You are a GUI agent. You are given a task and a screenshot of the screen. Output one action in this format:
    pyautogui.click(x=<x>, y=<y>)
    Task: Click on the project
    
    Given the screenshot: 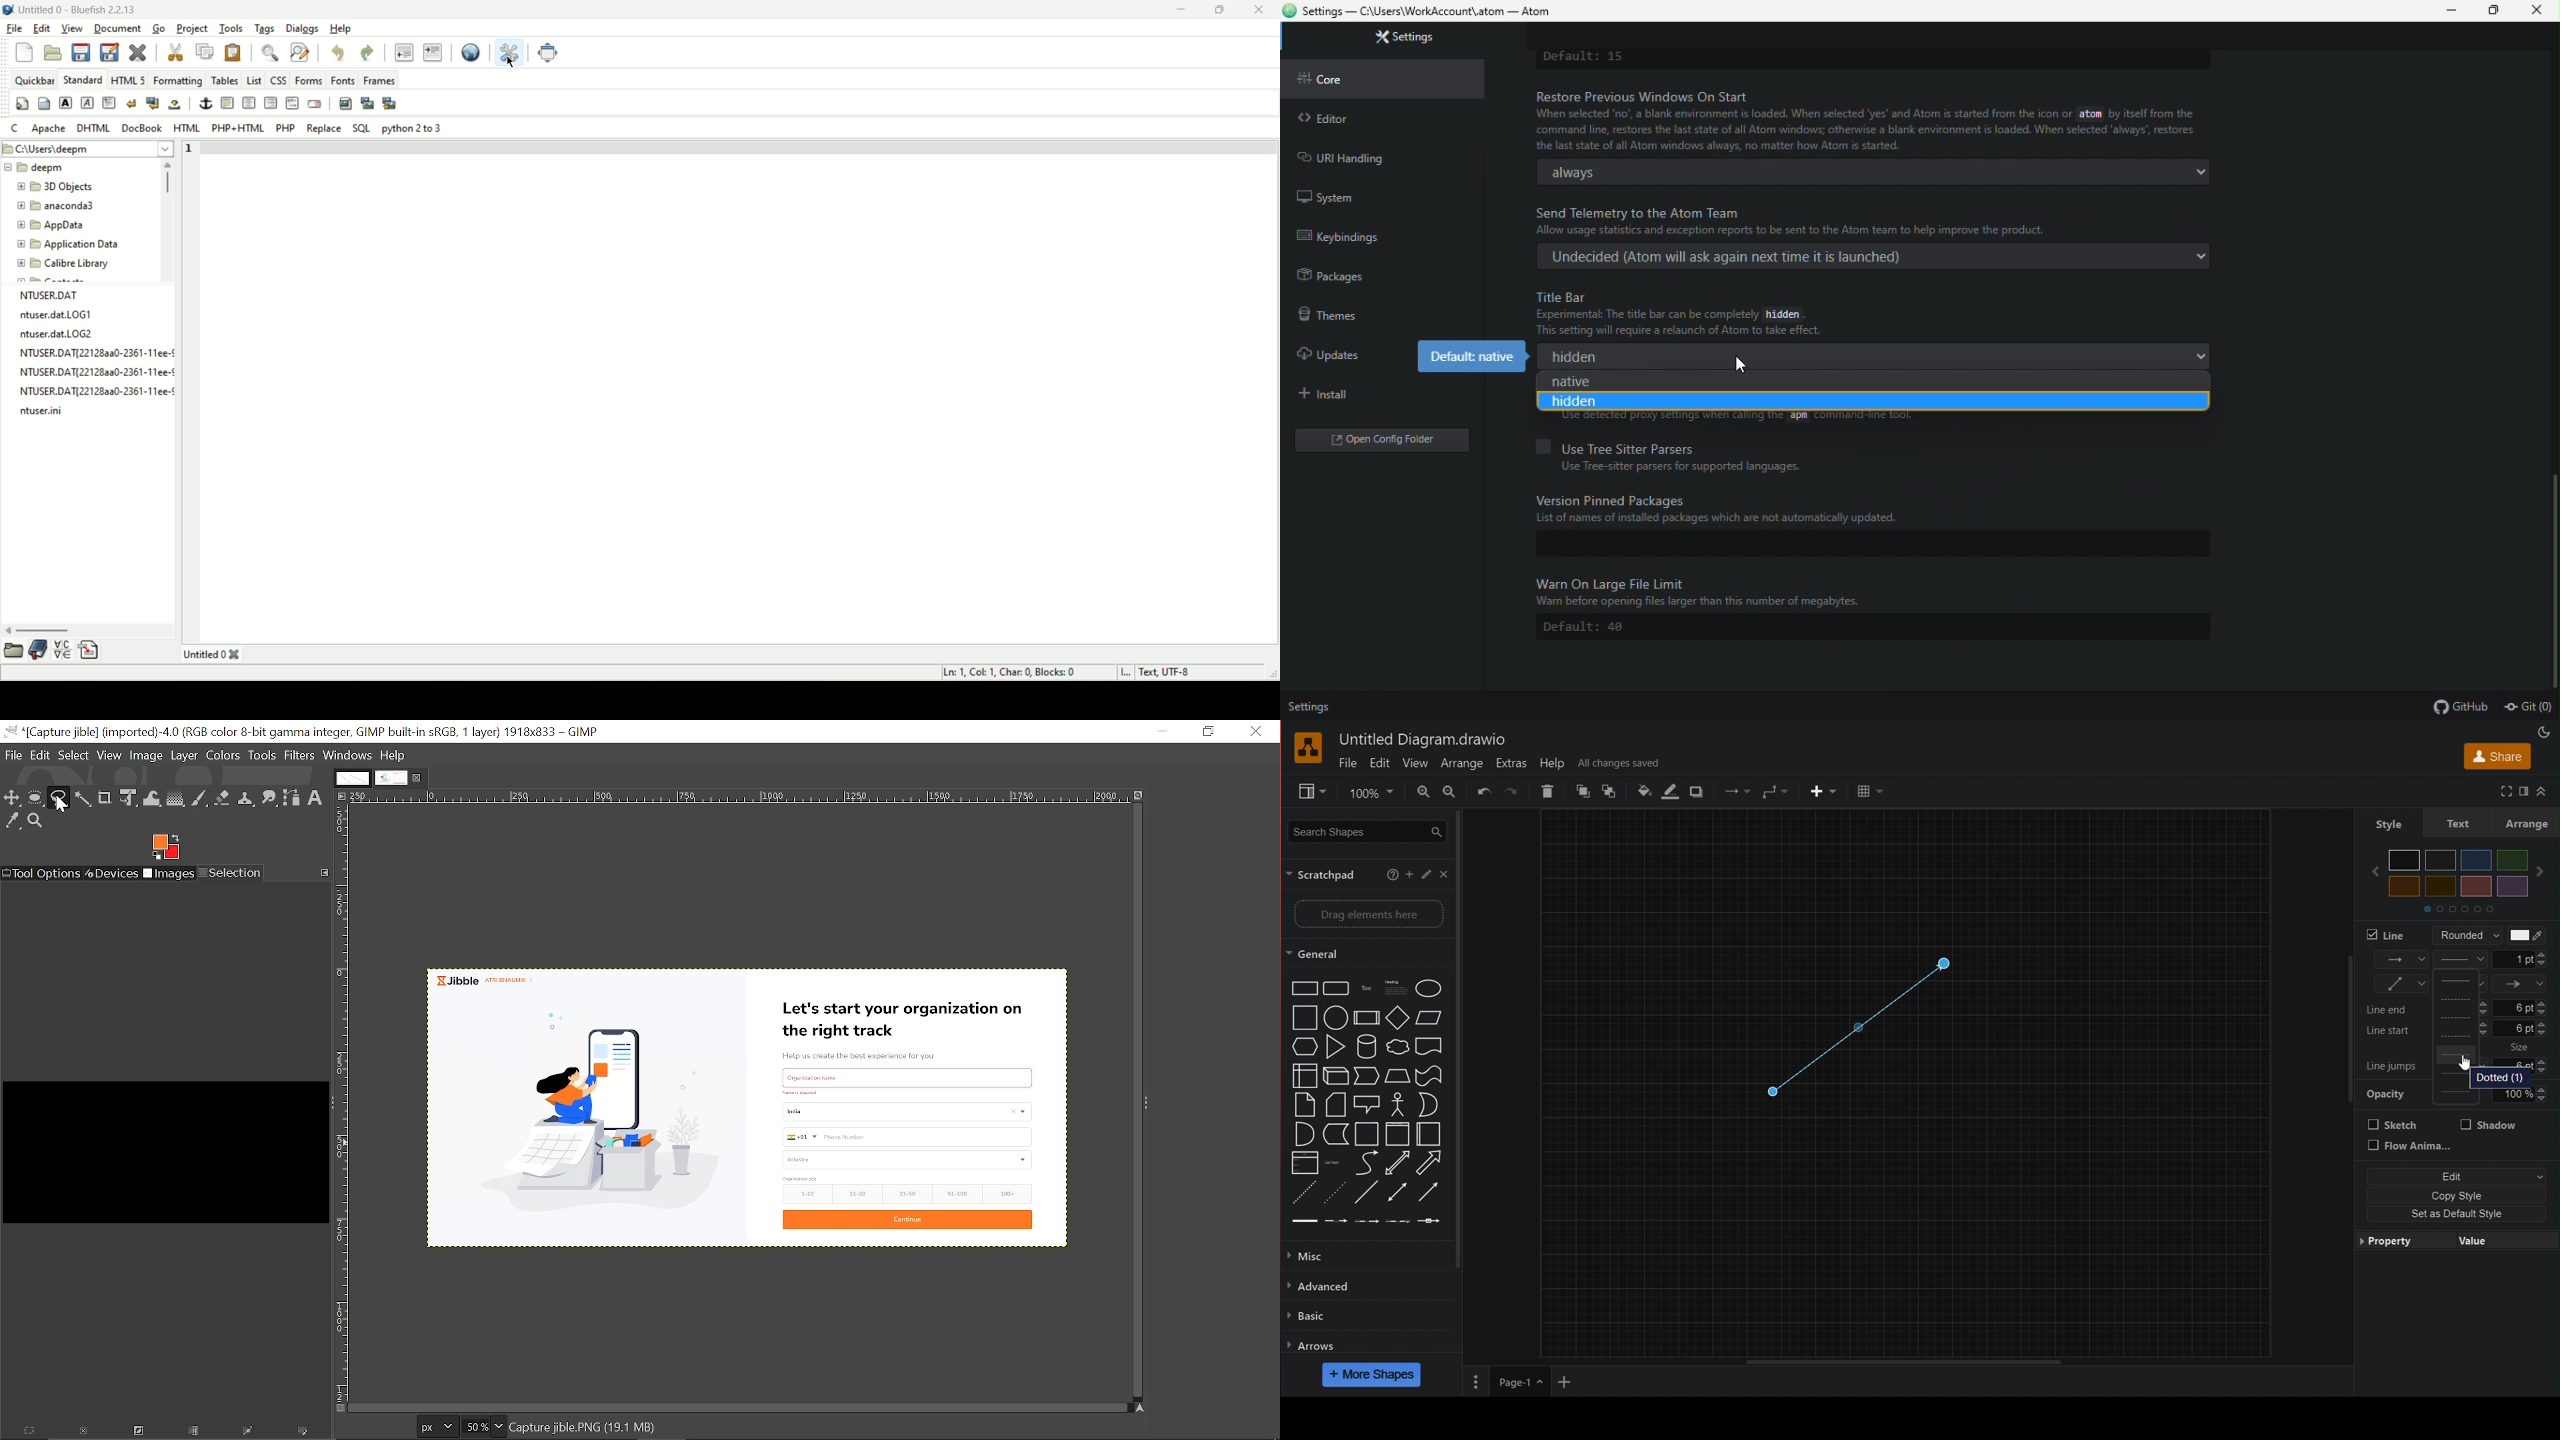 What is the action you would take?
    pyautogui.click(x=189, y=27)
    